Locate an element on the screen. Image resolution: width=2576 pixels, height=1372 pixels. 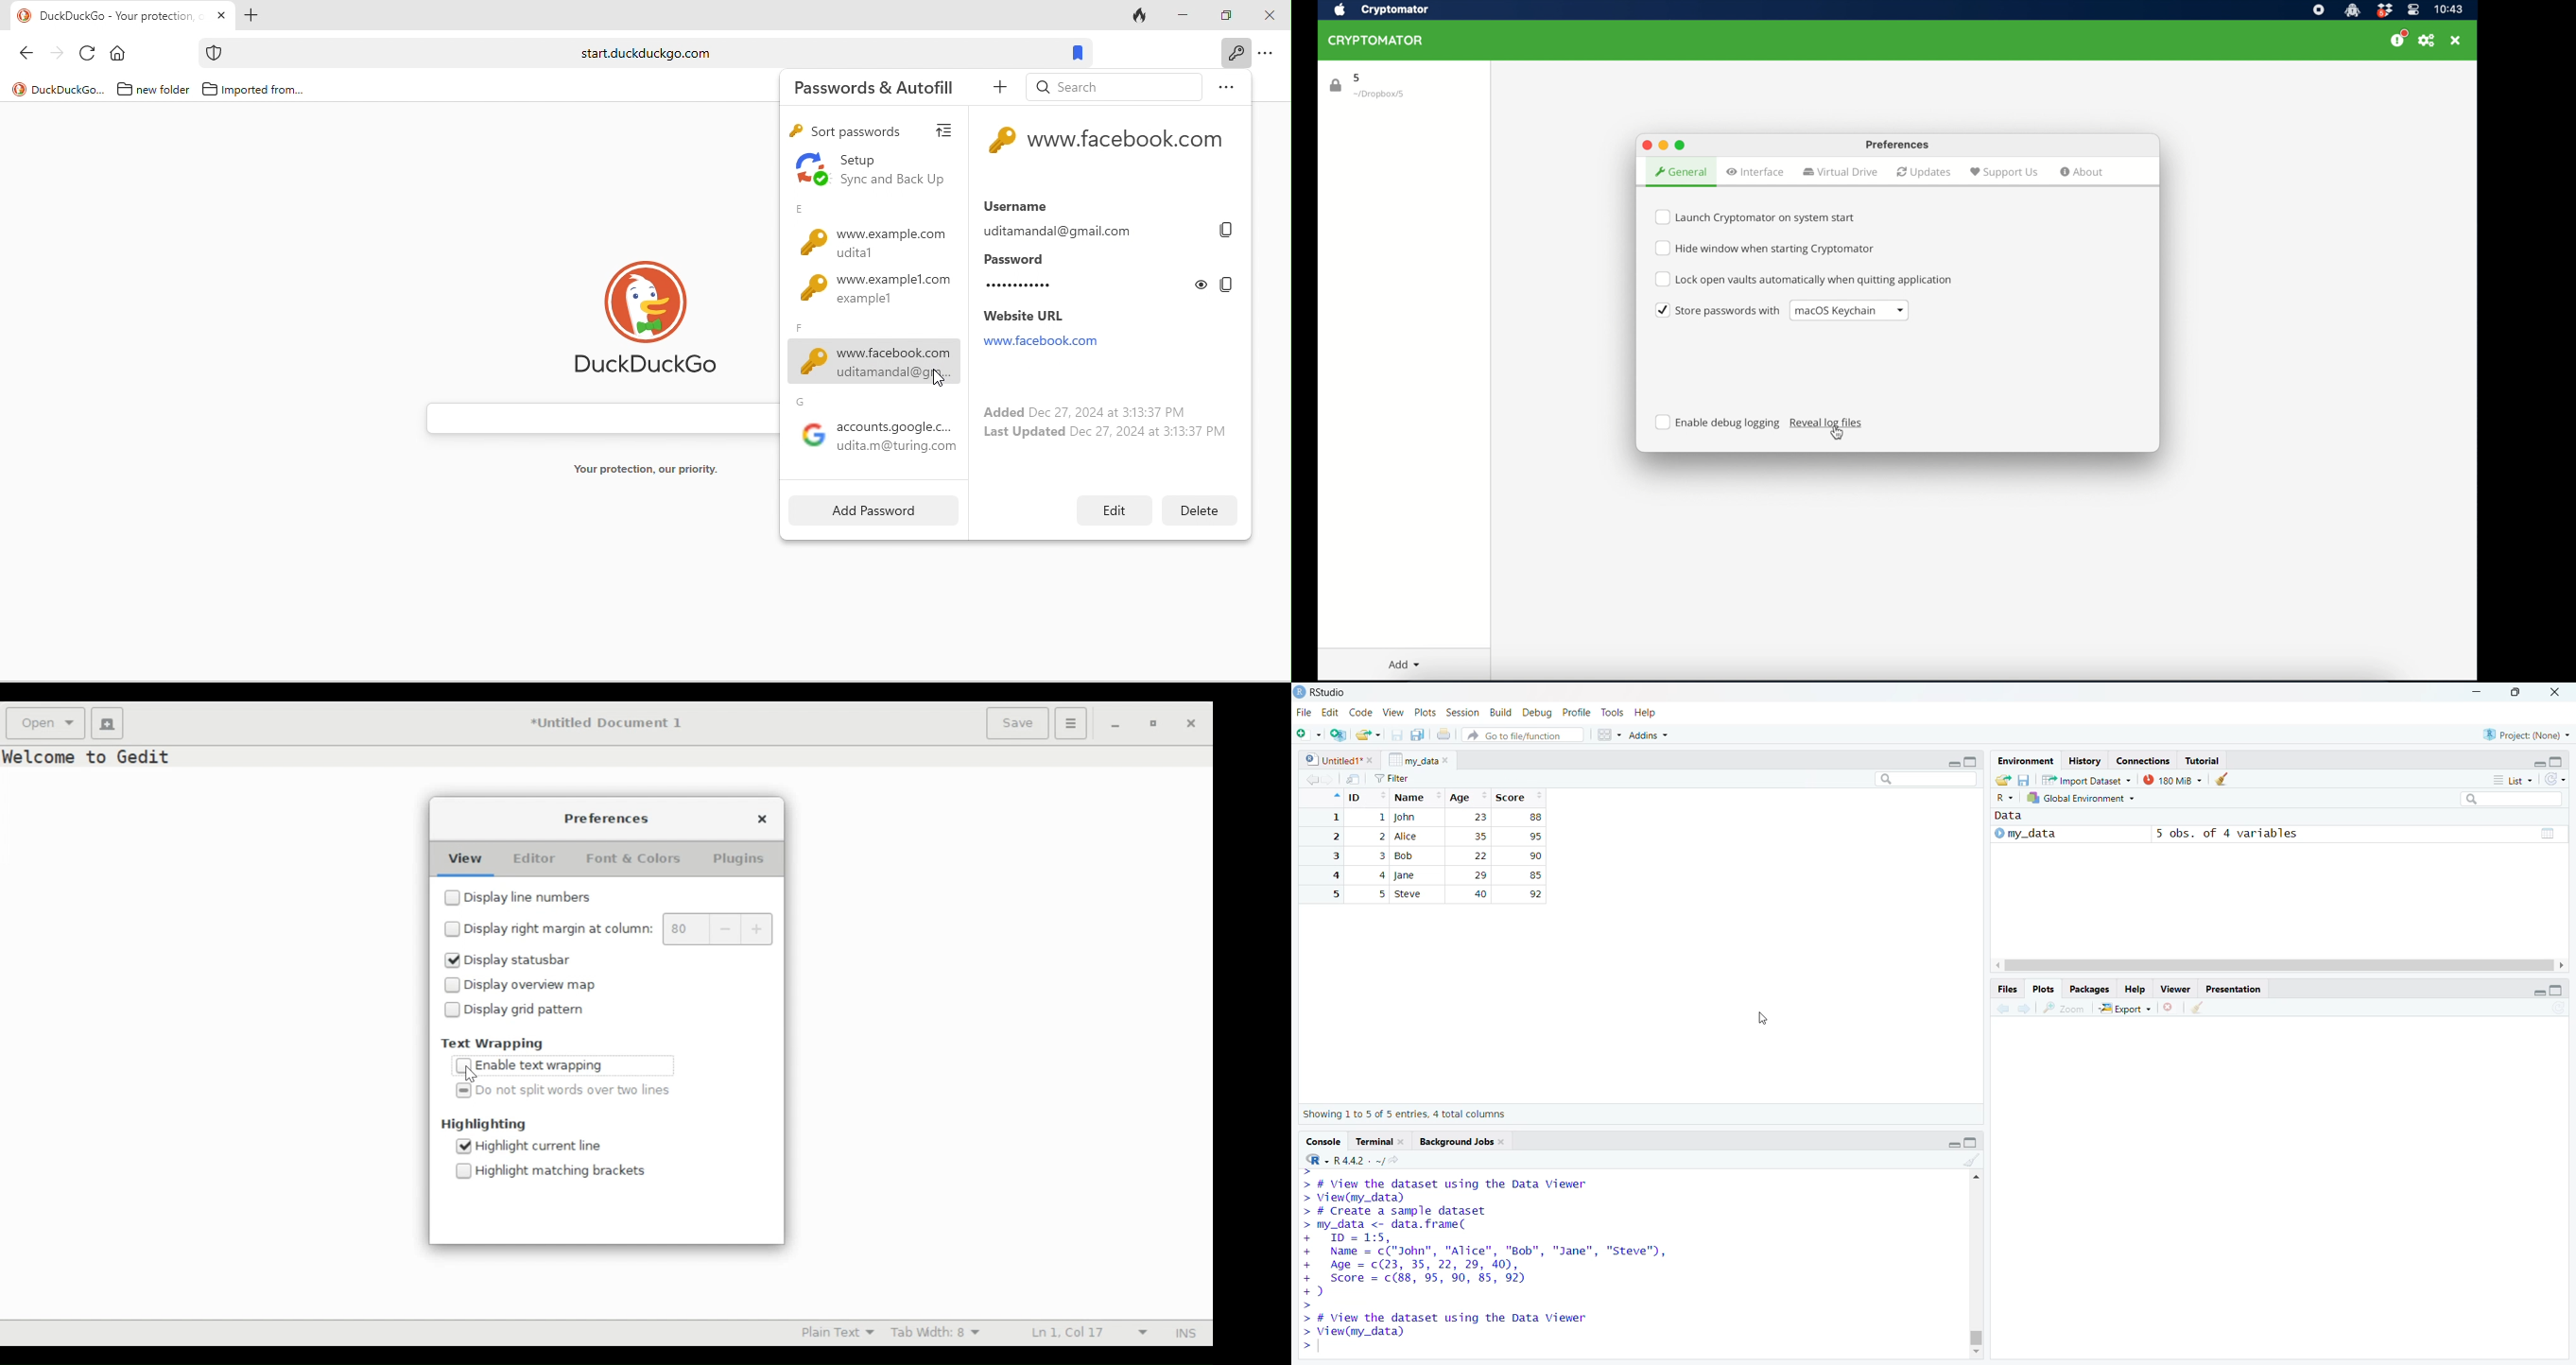
Untitles is located at coordinates (1338, 759).